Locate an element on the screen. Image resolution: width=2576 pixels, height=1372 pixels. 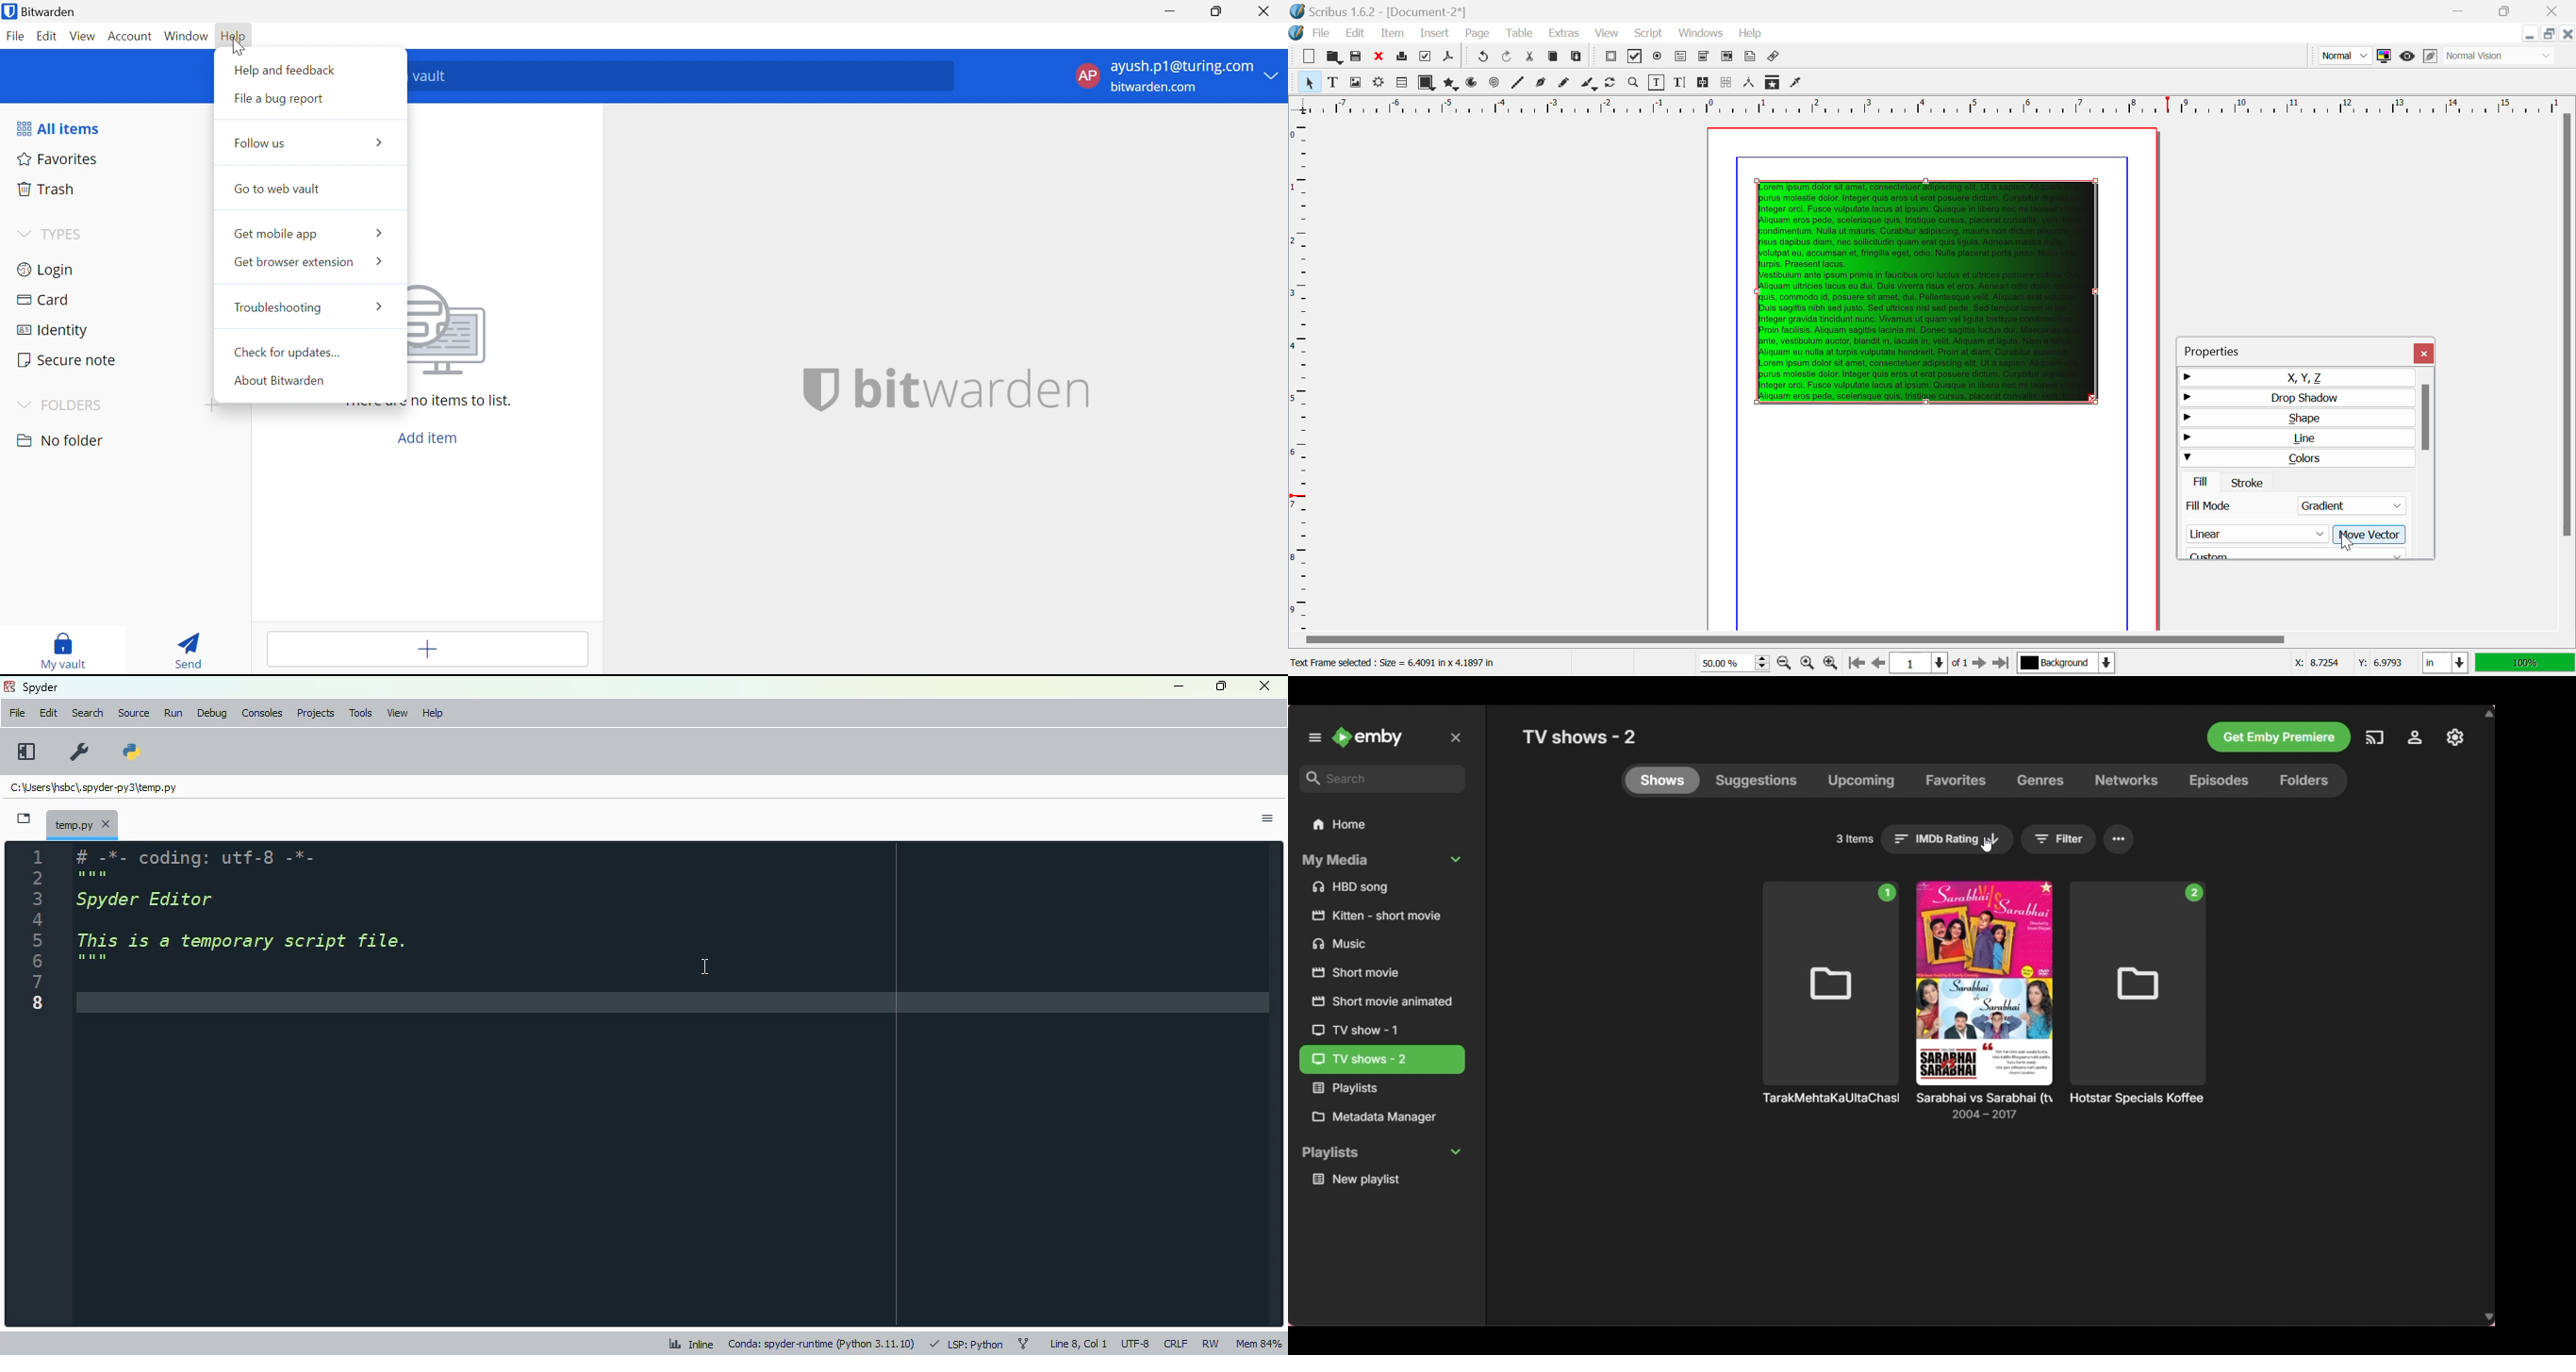
Page is located at coordinates (1477, 34).